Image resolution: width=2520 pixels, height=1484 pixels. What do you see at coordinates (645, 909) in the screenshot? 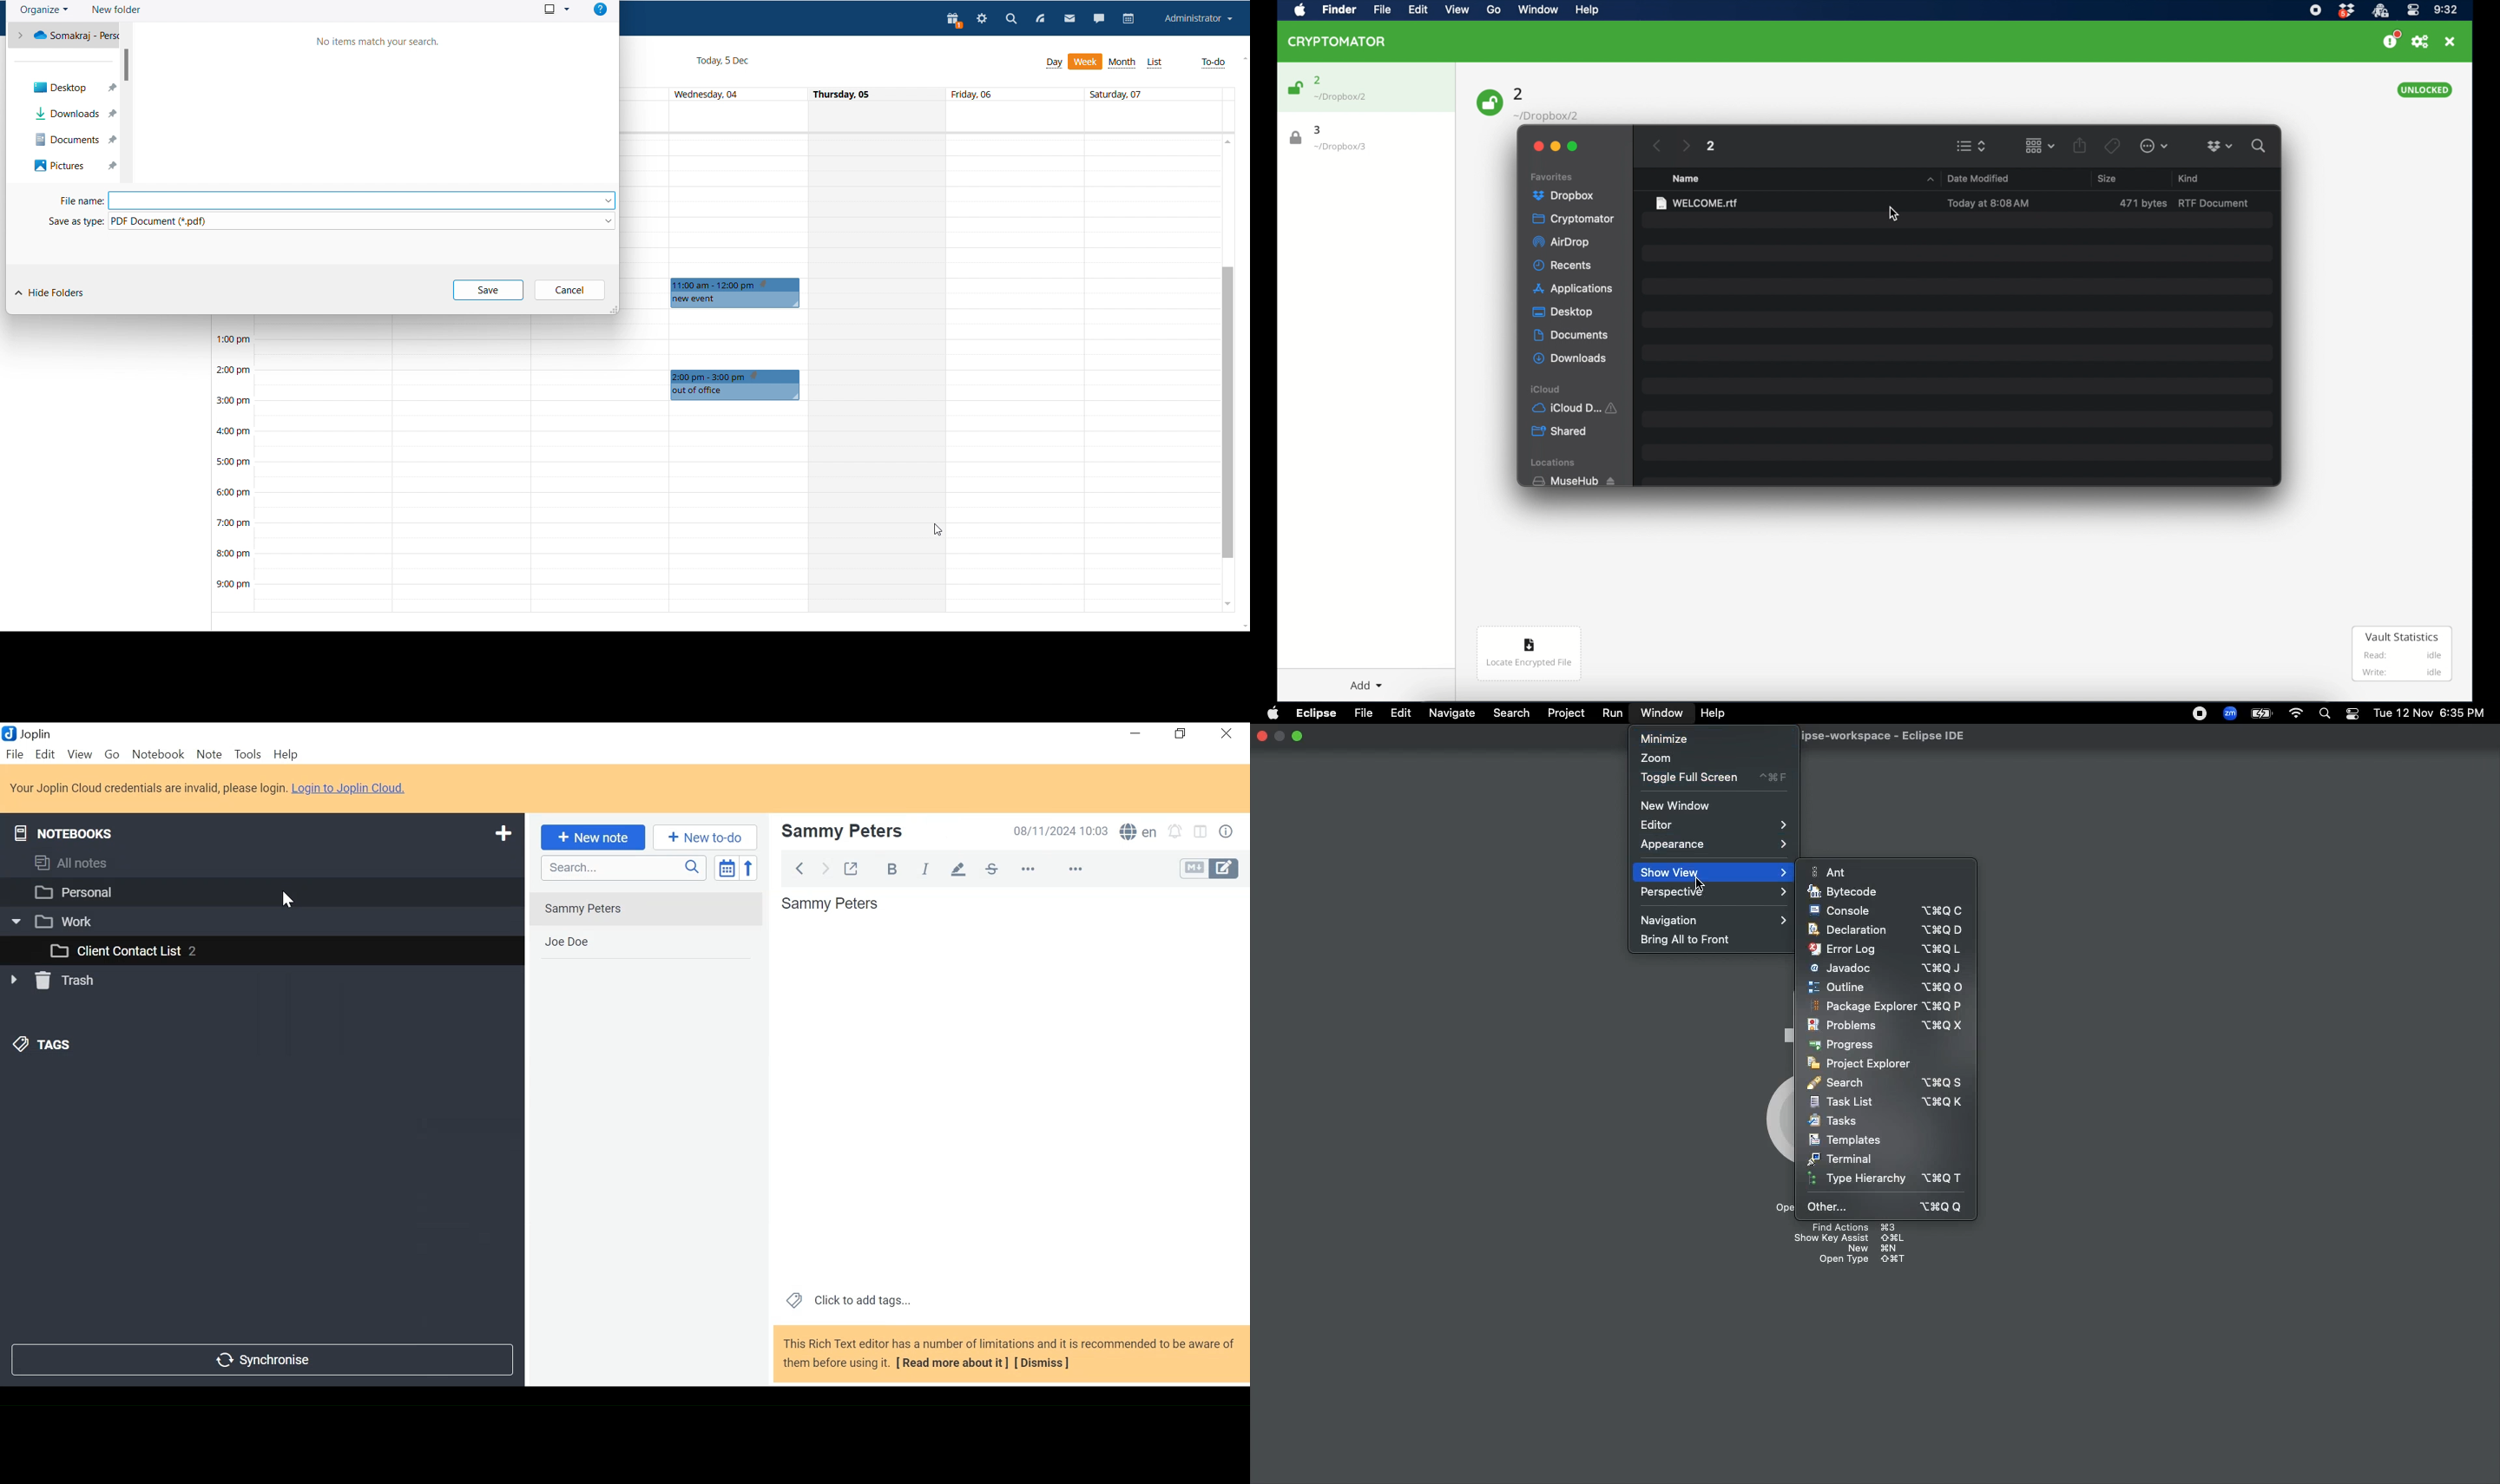
I see `Sammy Peters` at bounding box center [645, 909].